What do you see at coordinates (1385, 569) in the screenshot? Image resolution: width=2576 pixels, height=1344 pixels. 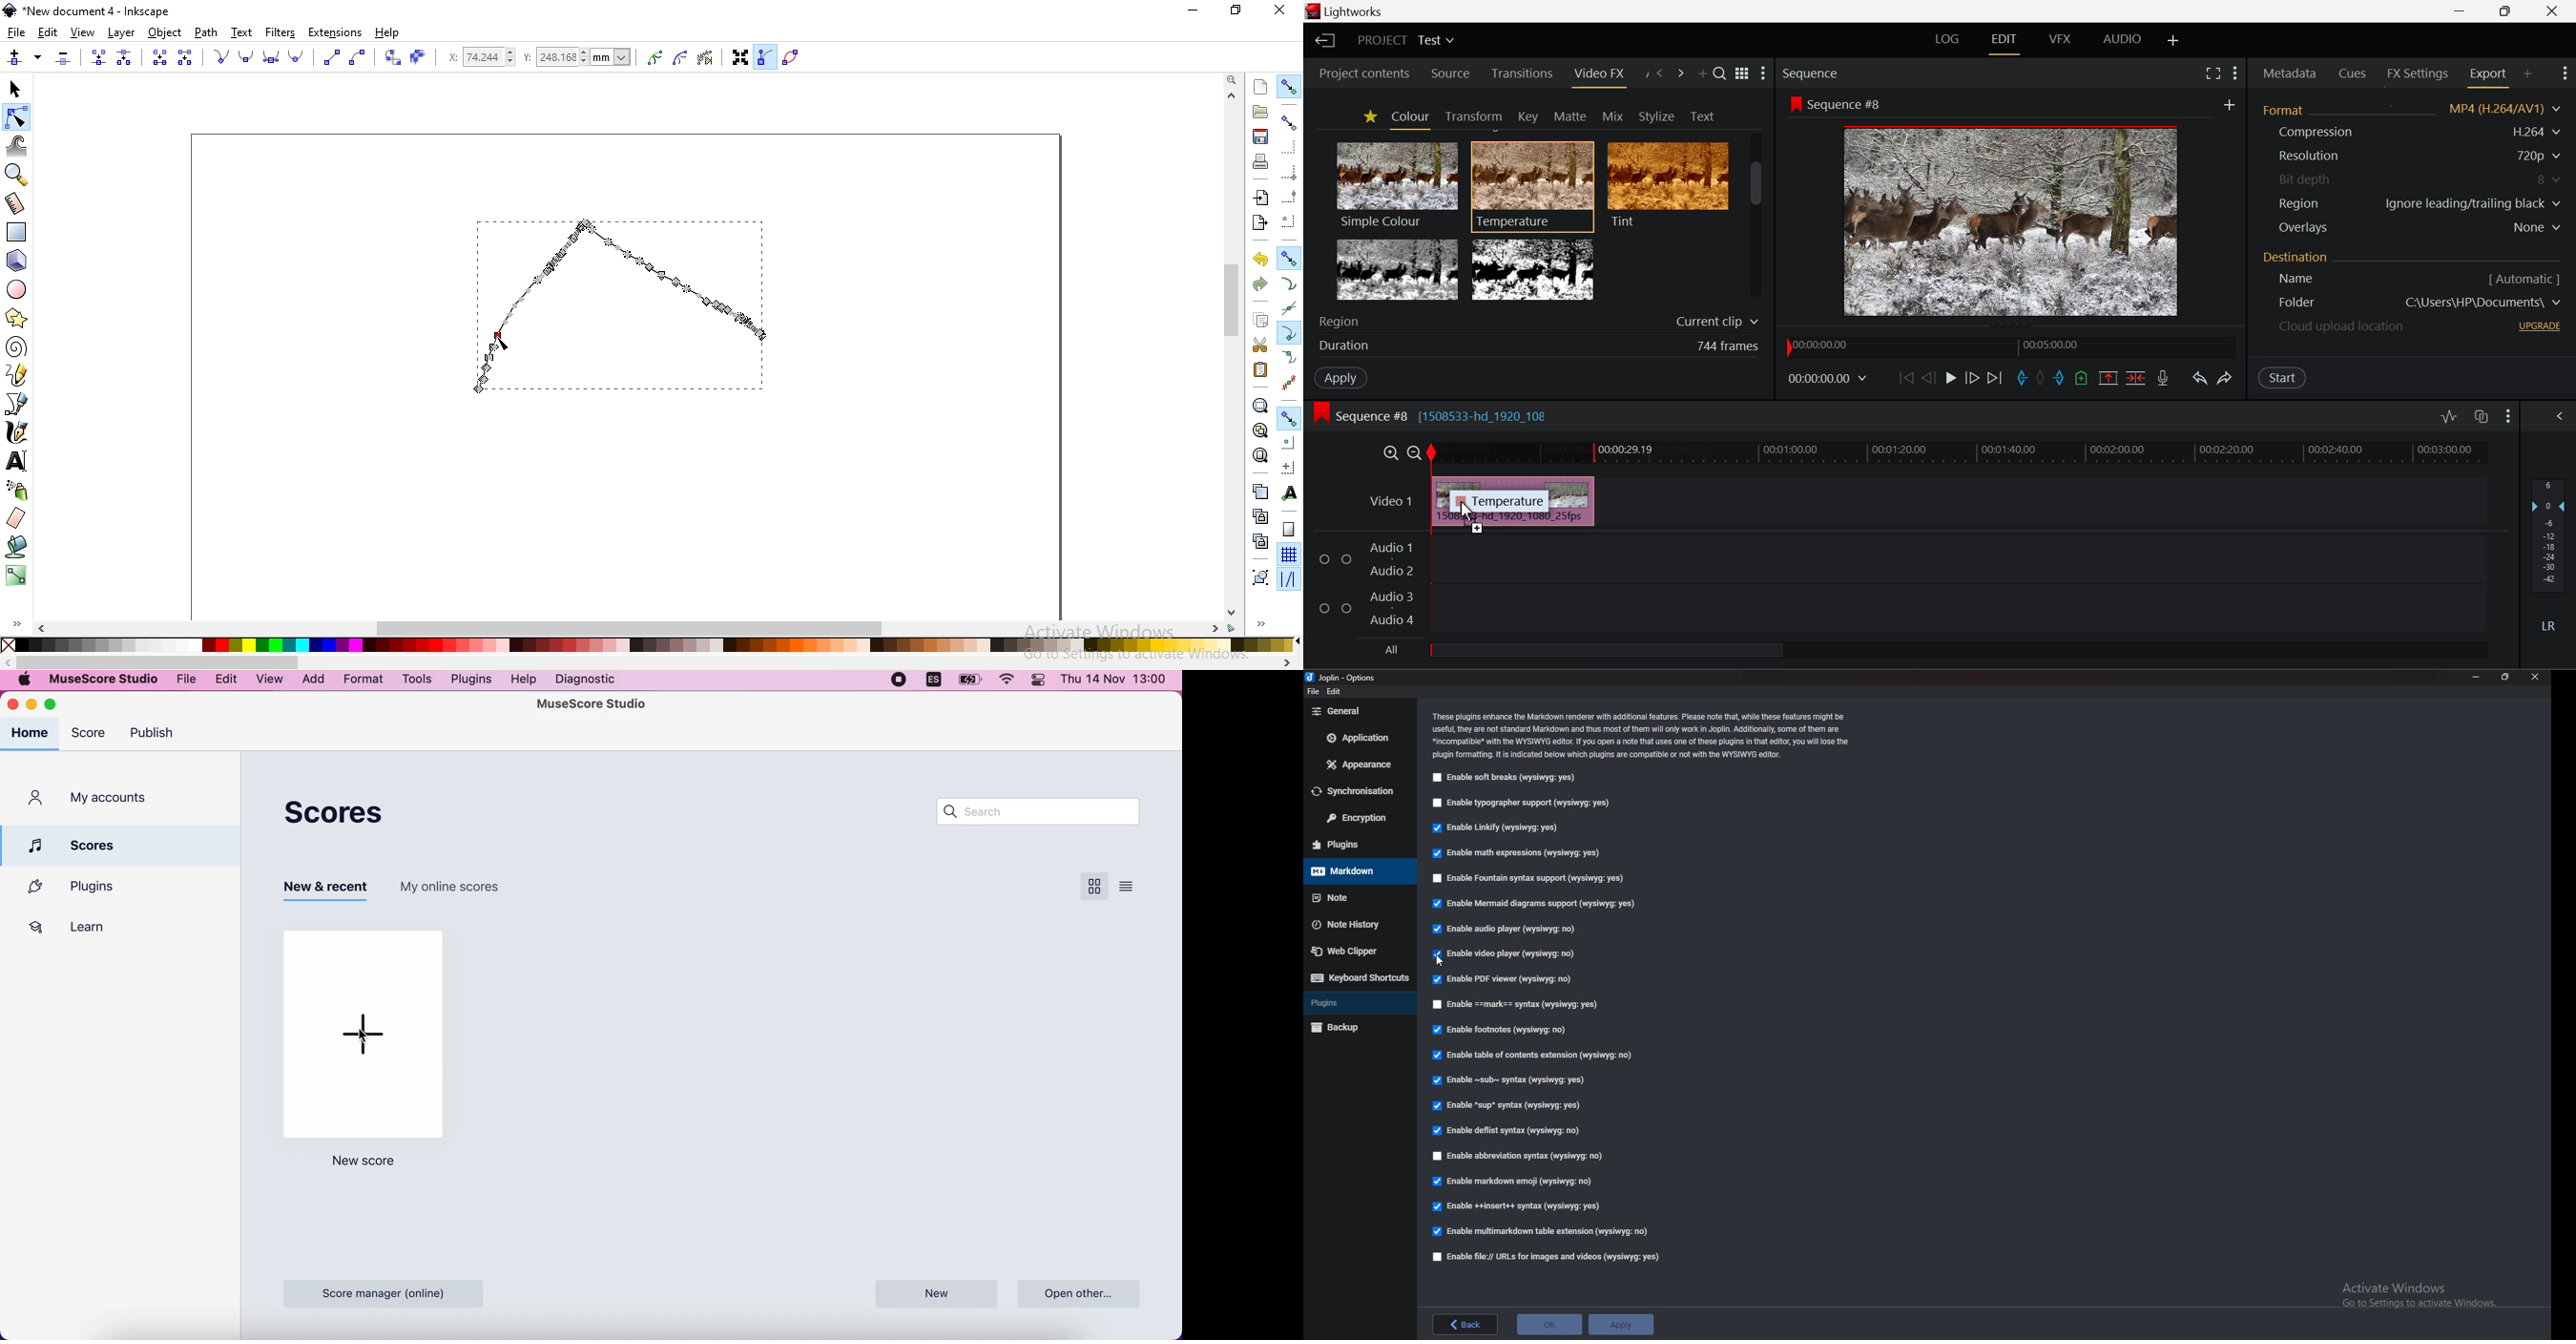 I see `Audio 2` at bounding box center [1385, 569].